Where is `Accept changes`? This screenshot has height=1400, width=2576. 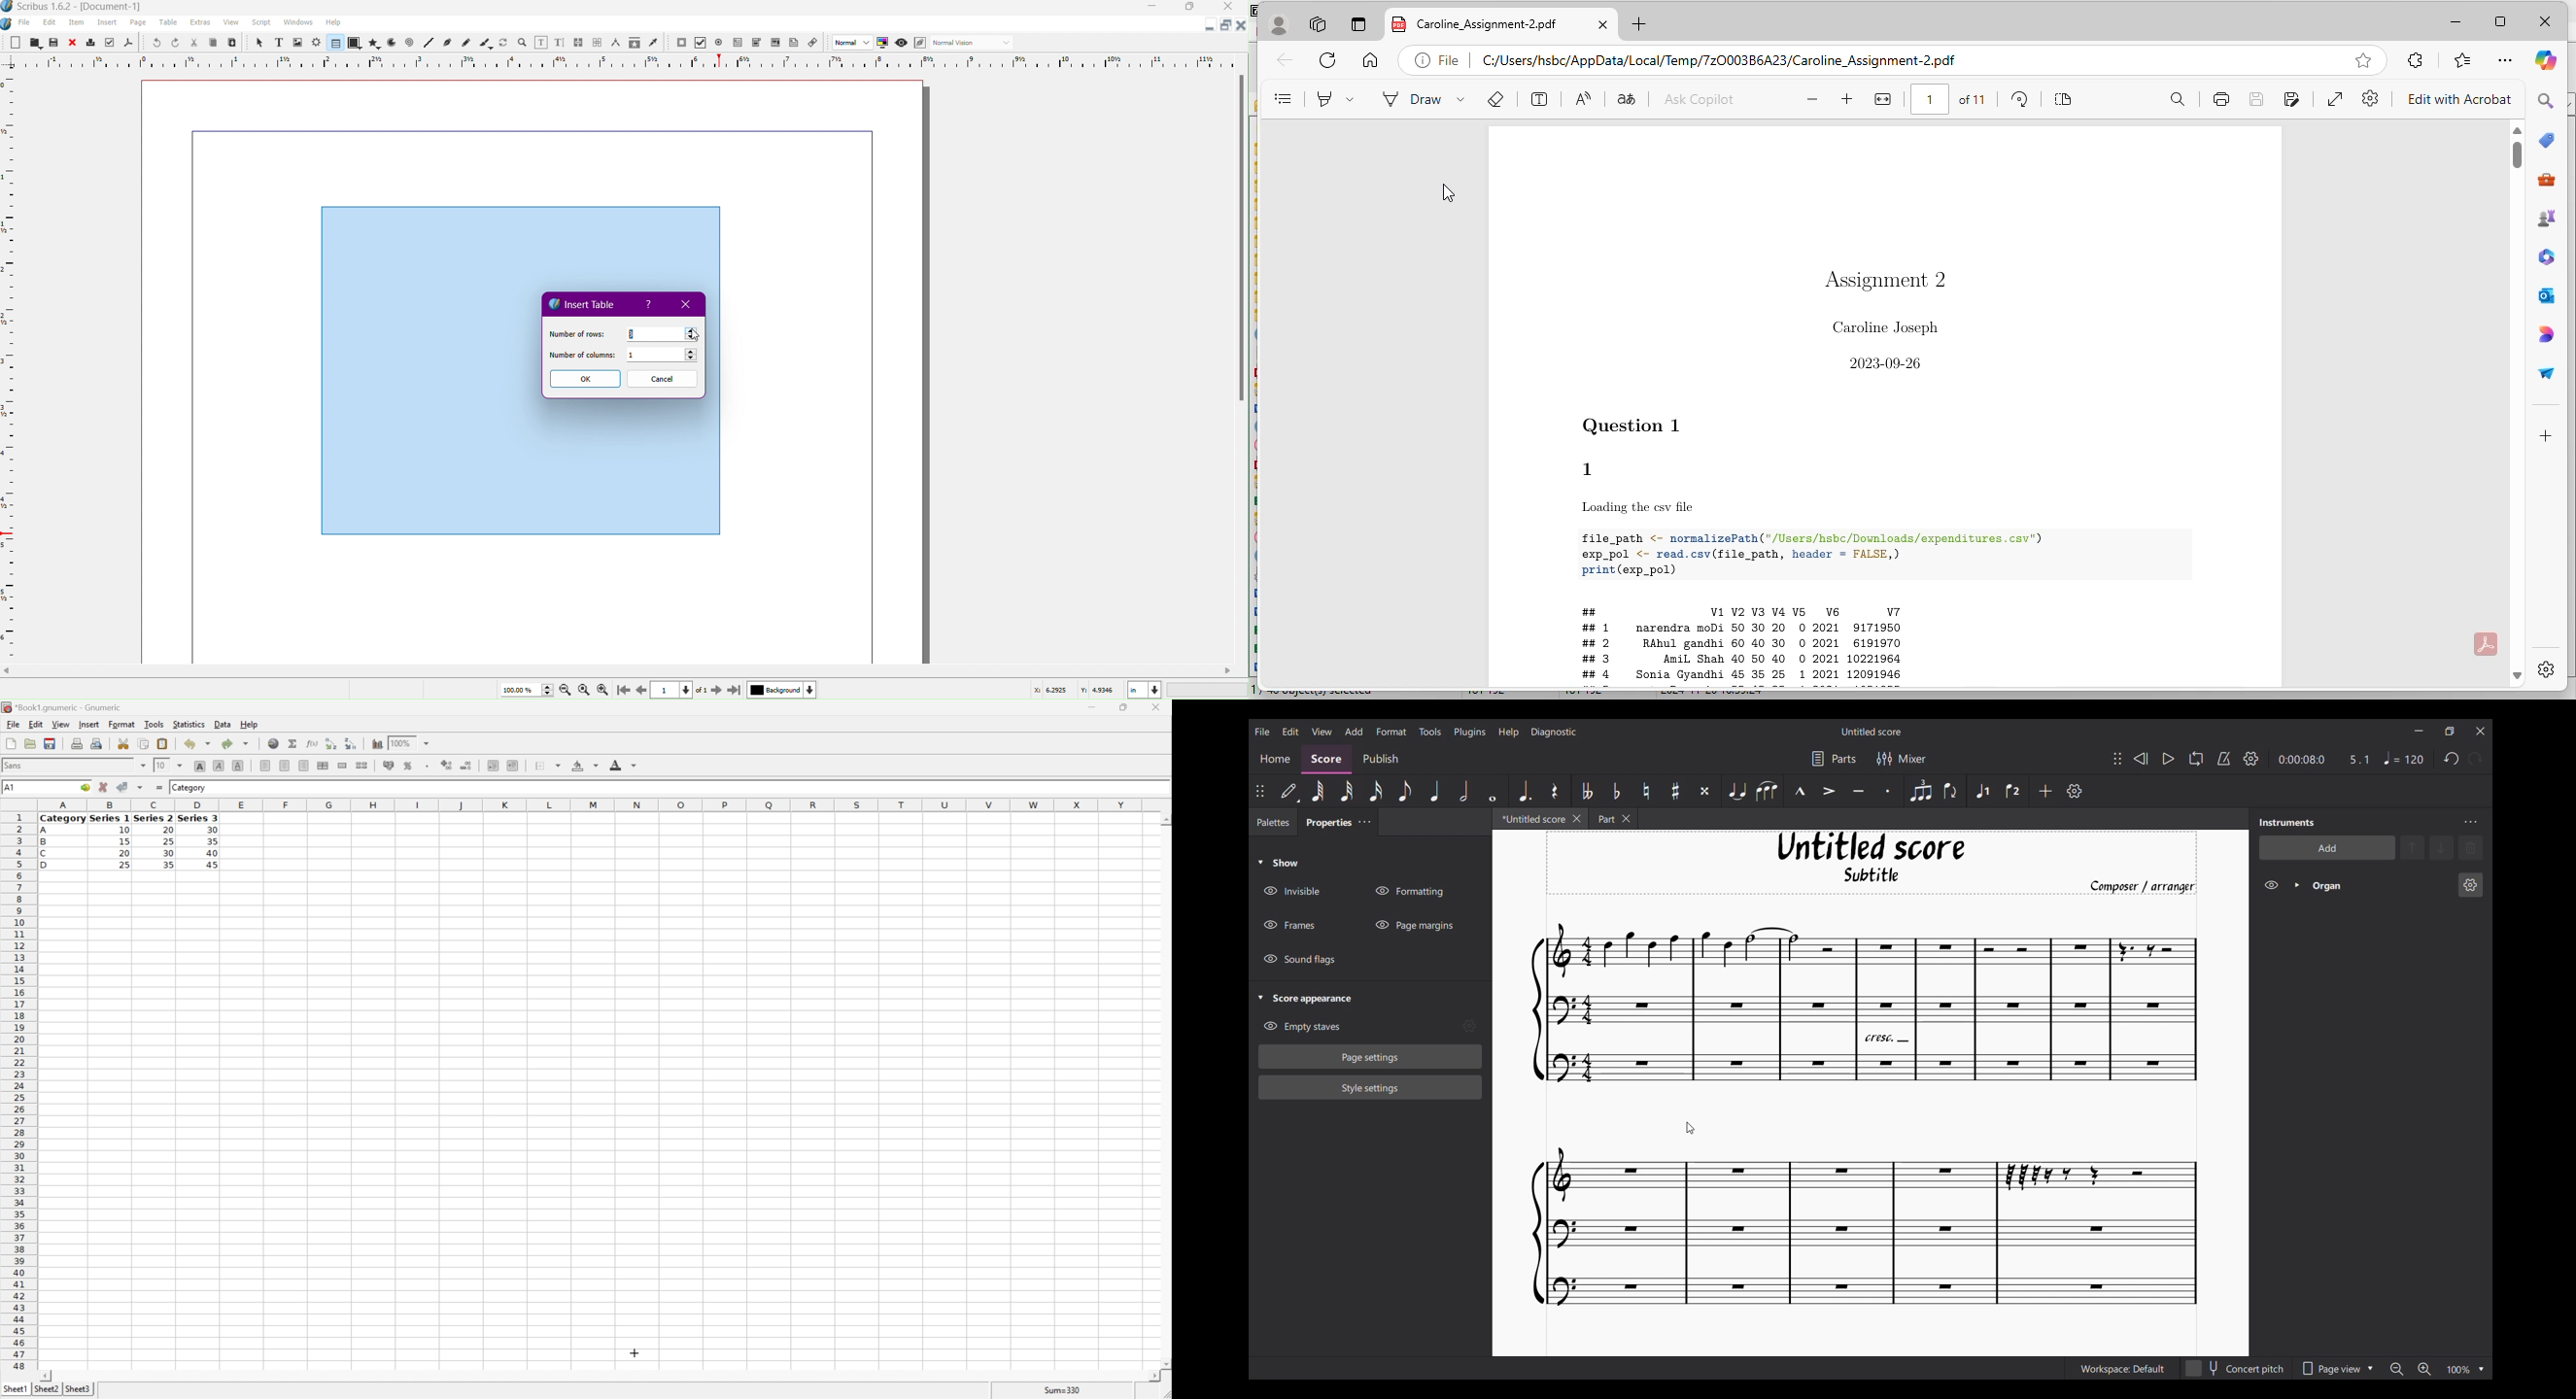 Accept changes is located at coordinates (121, 786).